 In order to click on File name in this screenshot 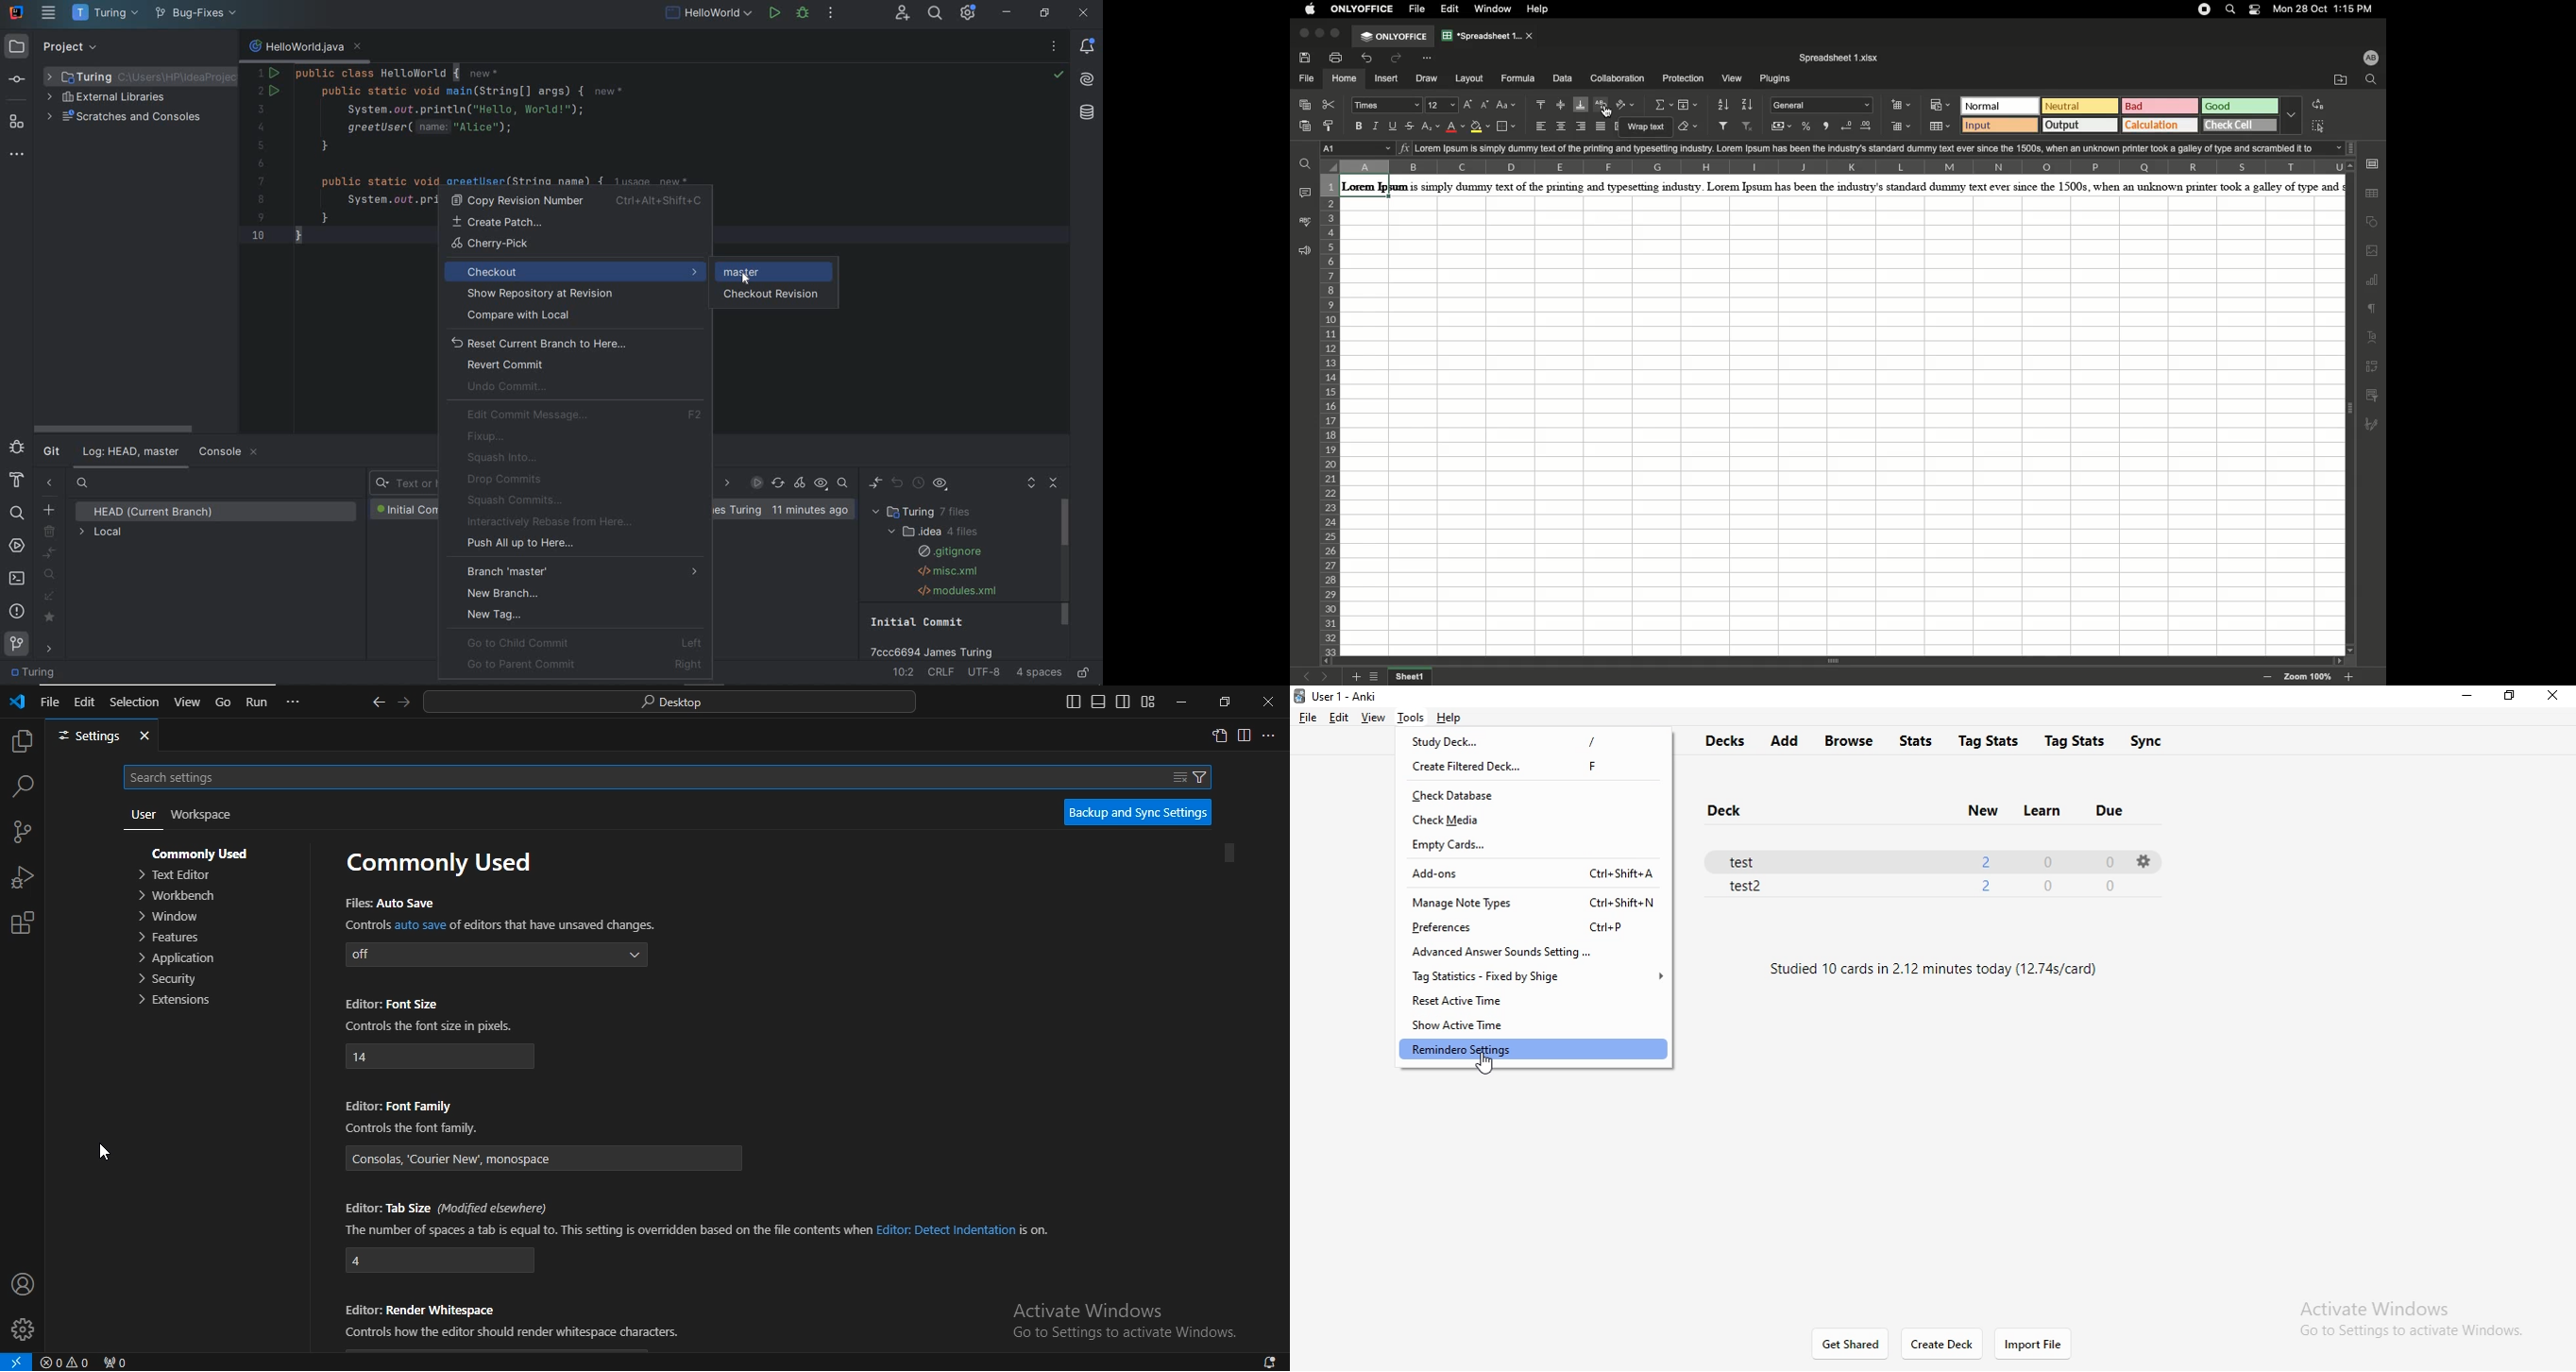, I will do `click(1841, 58)`.